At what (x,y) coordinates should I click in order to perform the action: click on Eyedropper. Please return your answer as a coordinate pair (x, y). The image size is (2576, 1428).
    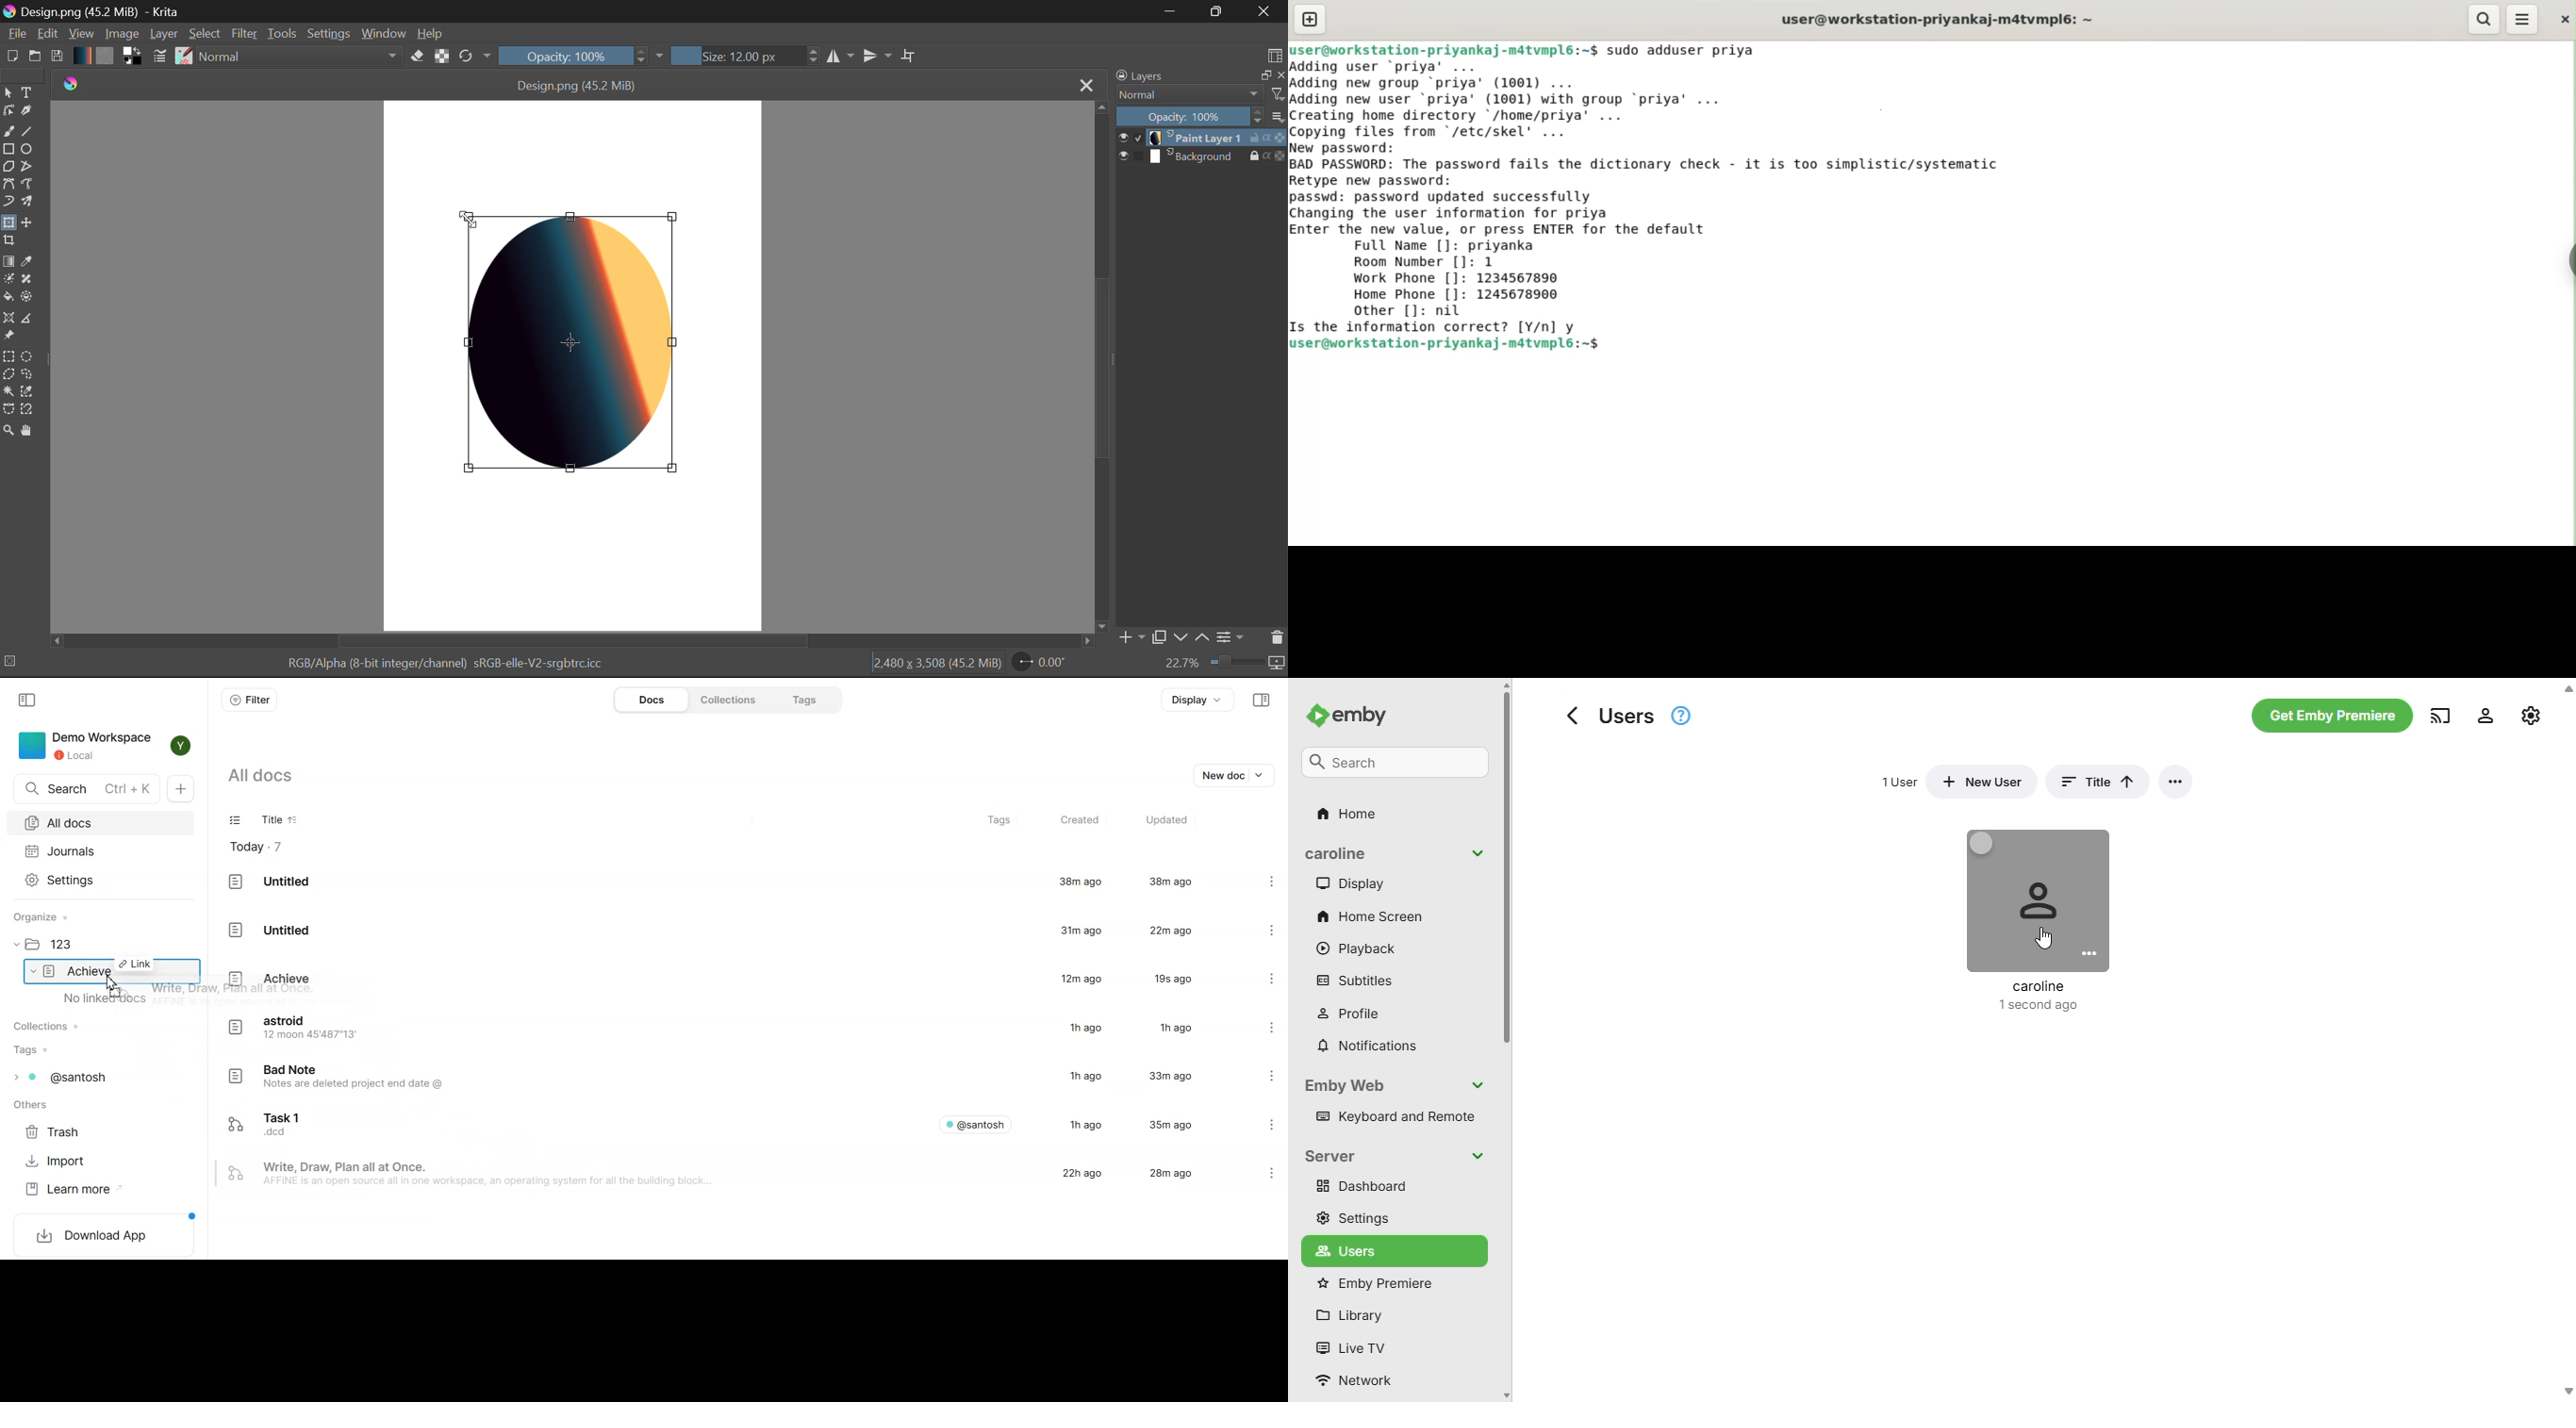
    Looking at the image, I should click on (28, 260).